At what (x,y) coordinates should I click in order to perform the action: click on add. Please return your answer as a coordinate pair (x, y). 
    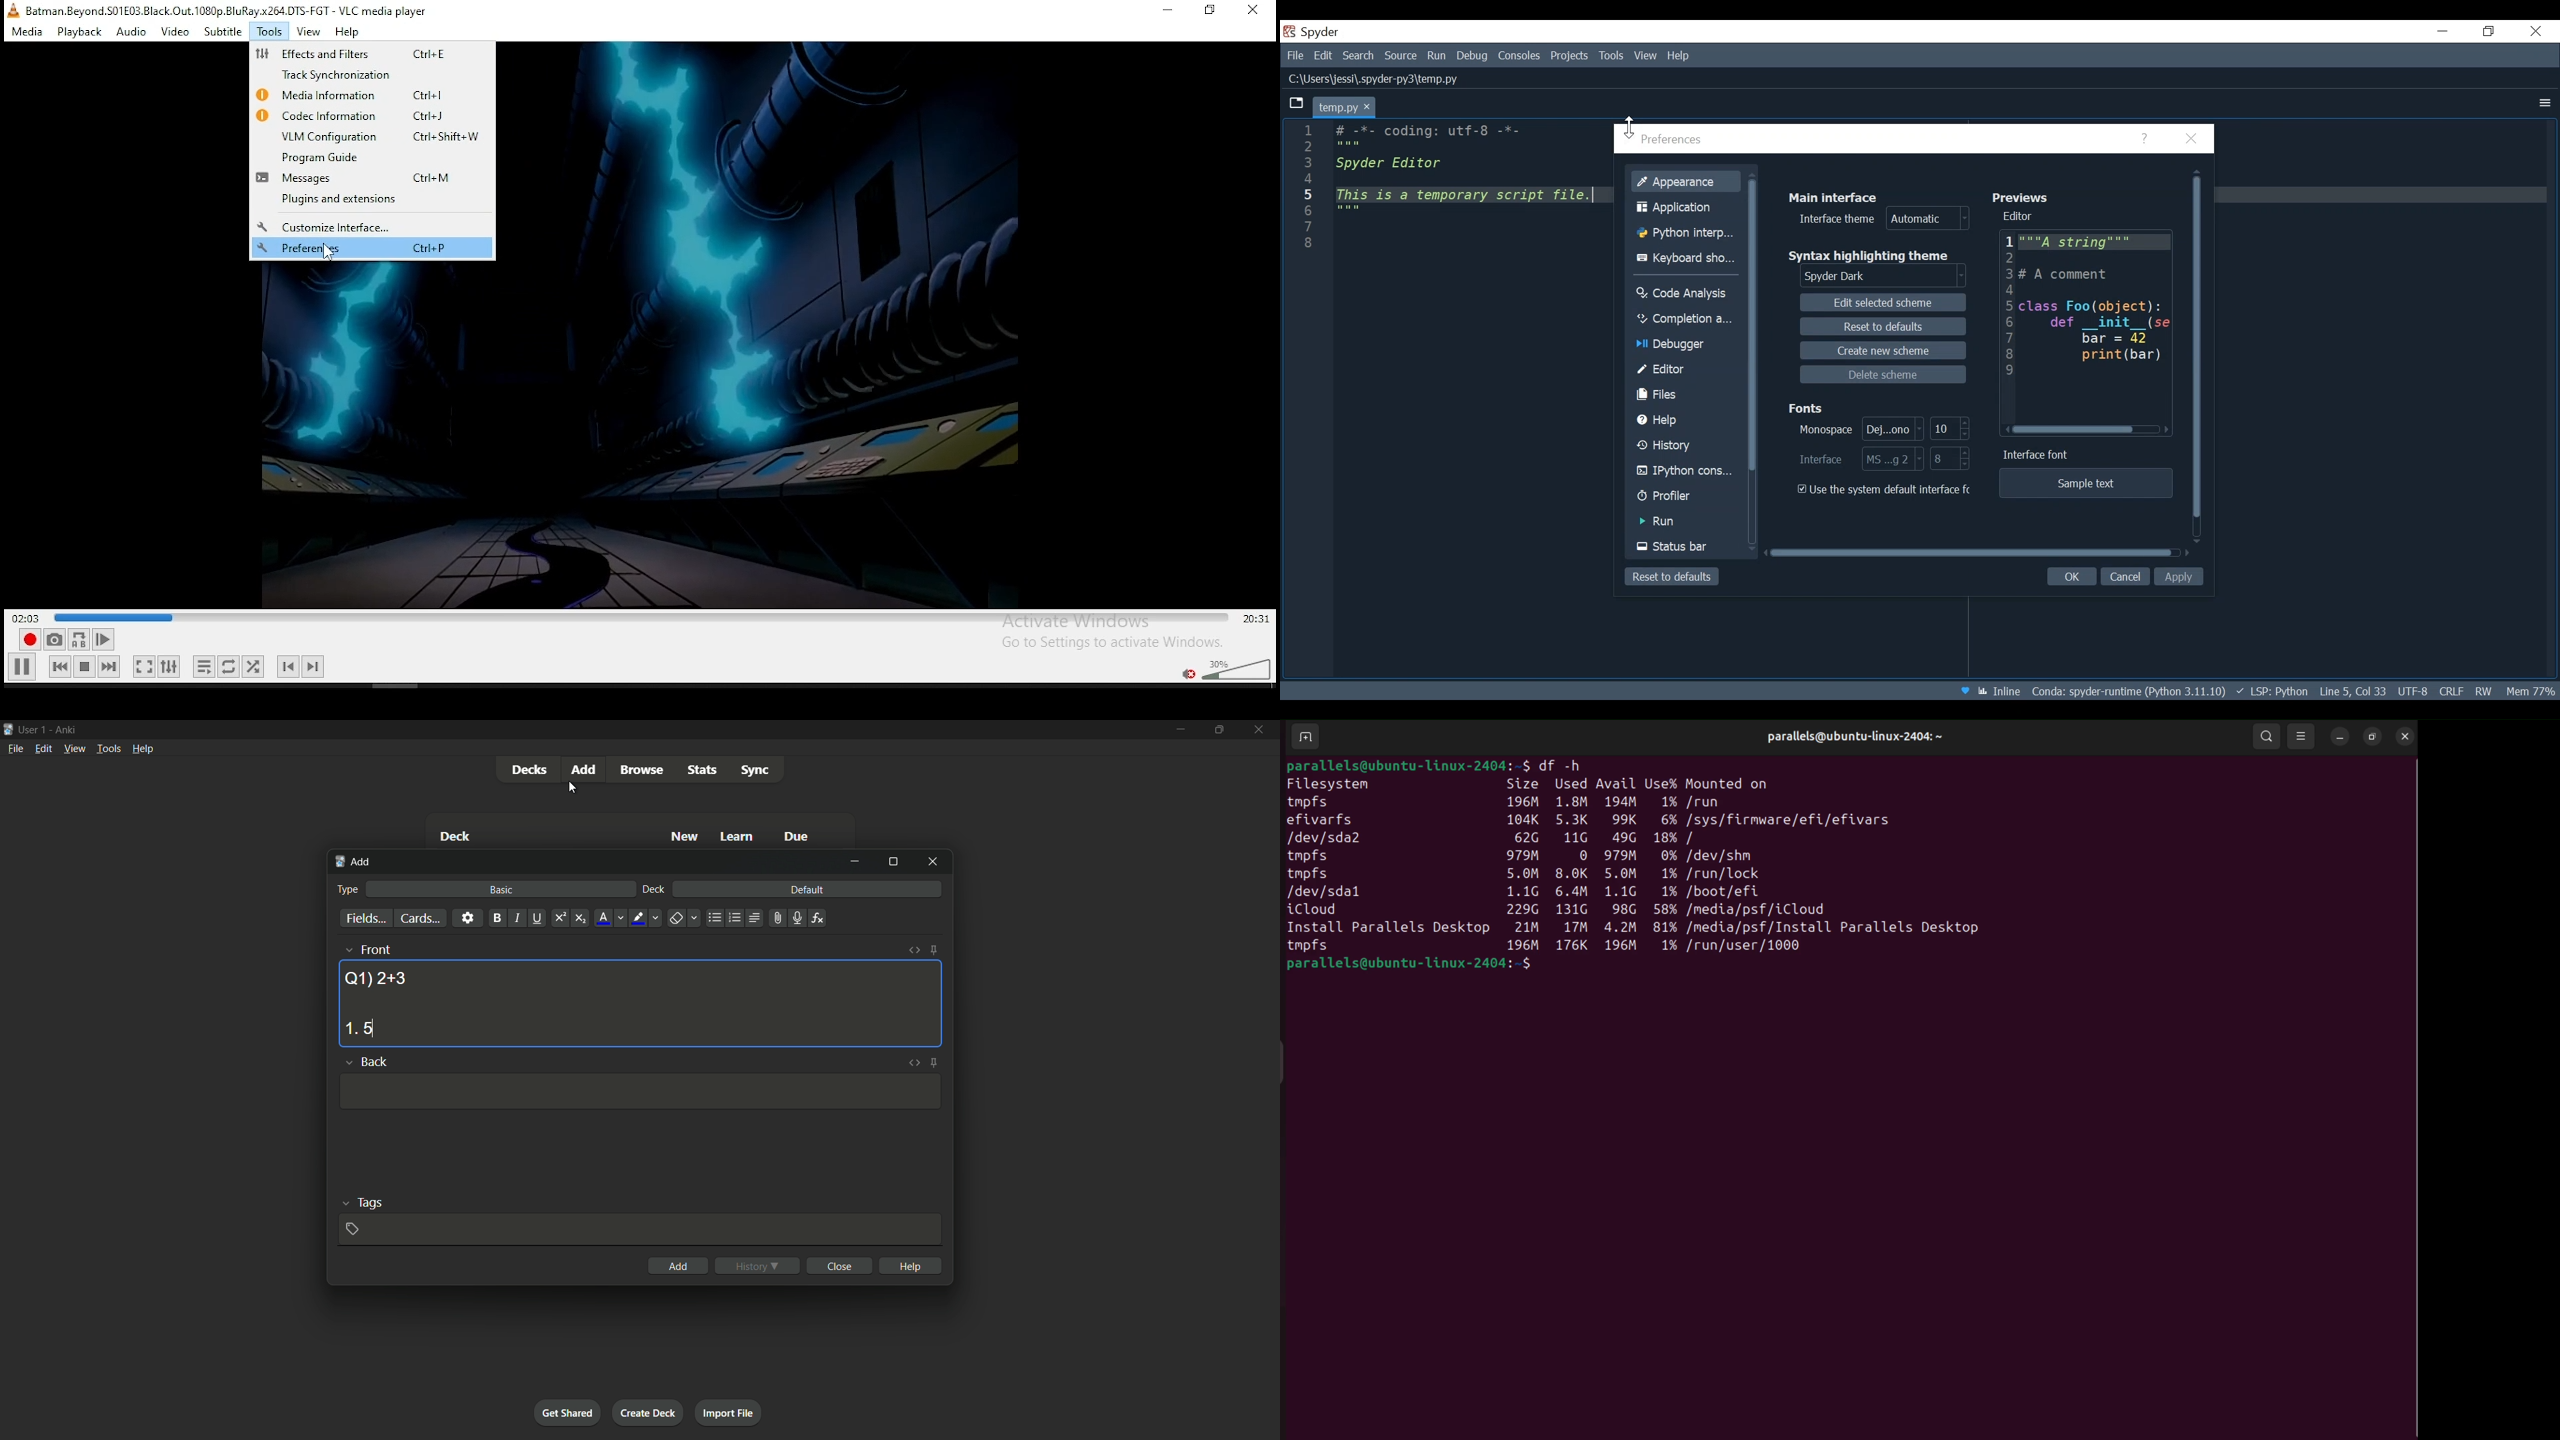
    Looking at the image, I should click on (586, 769).